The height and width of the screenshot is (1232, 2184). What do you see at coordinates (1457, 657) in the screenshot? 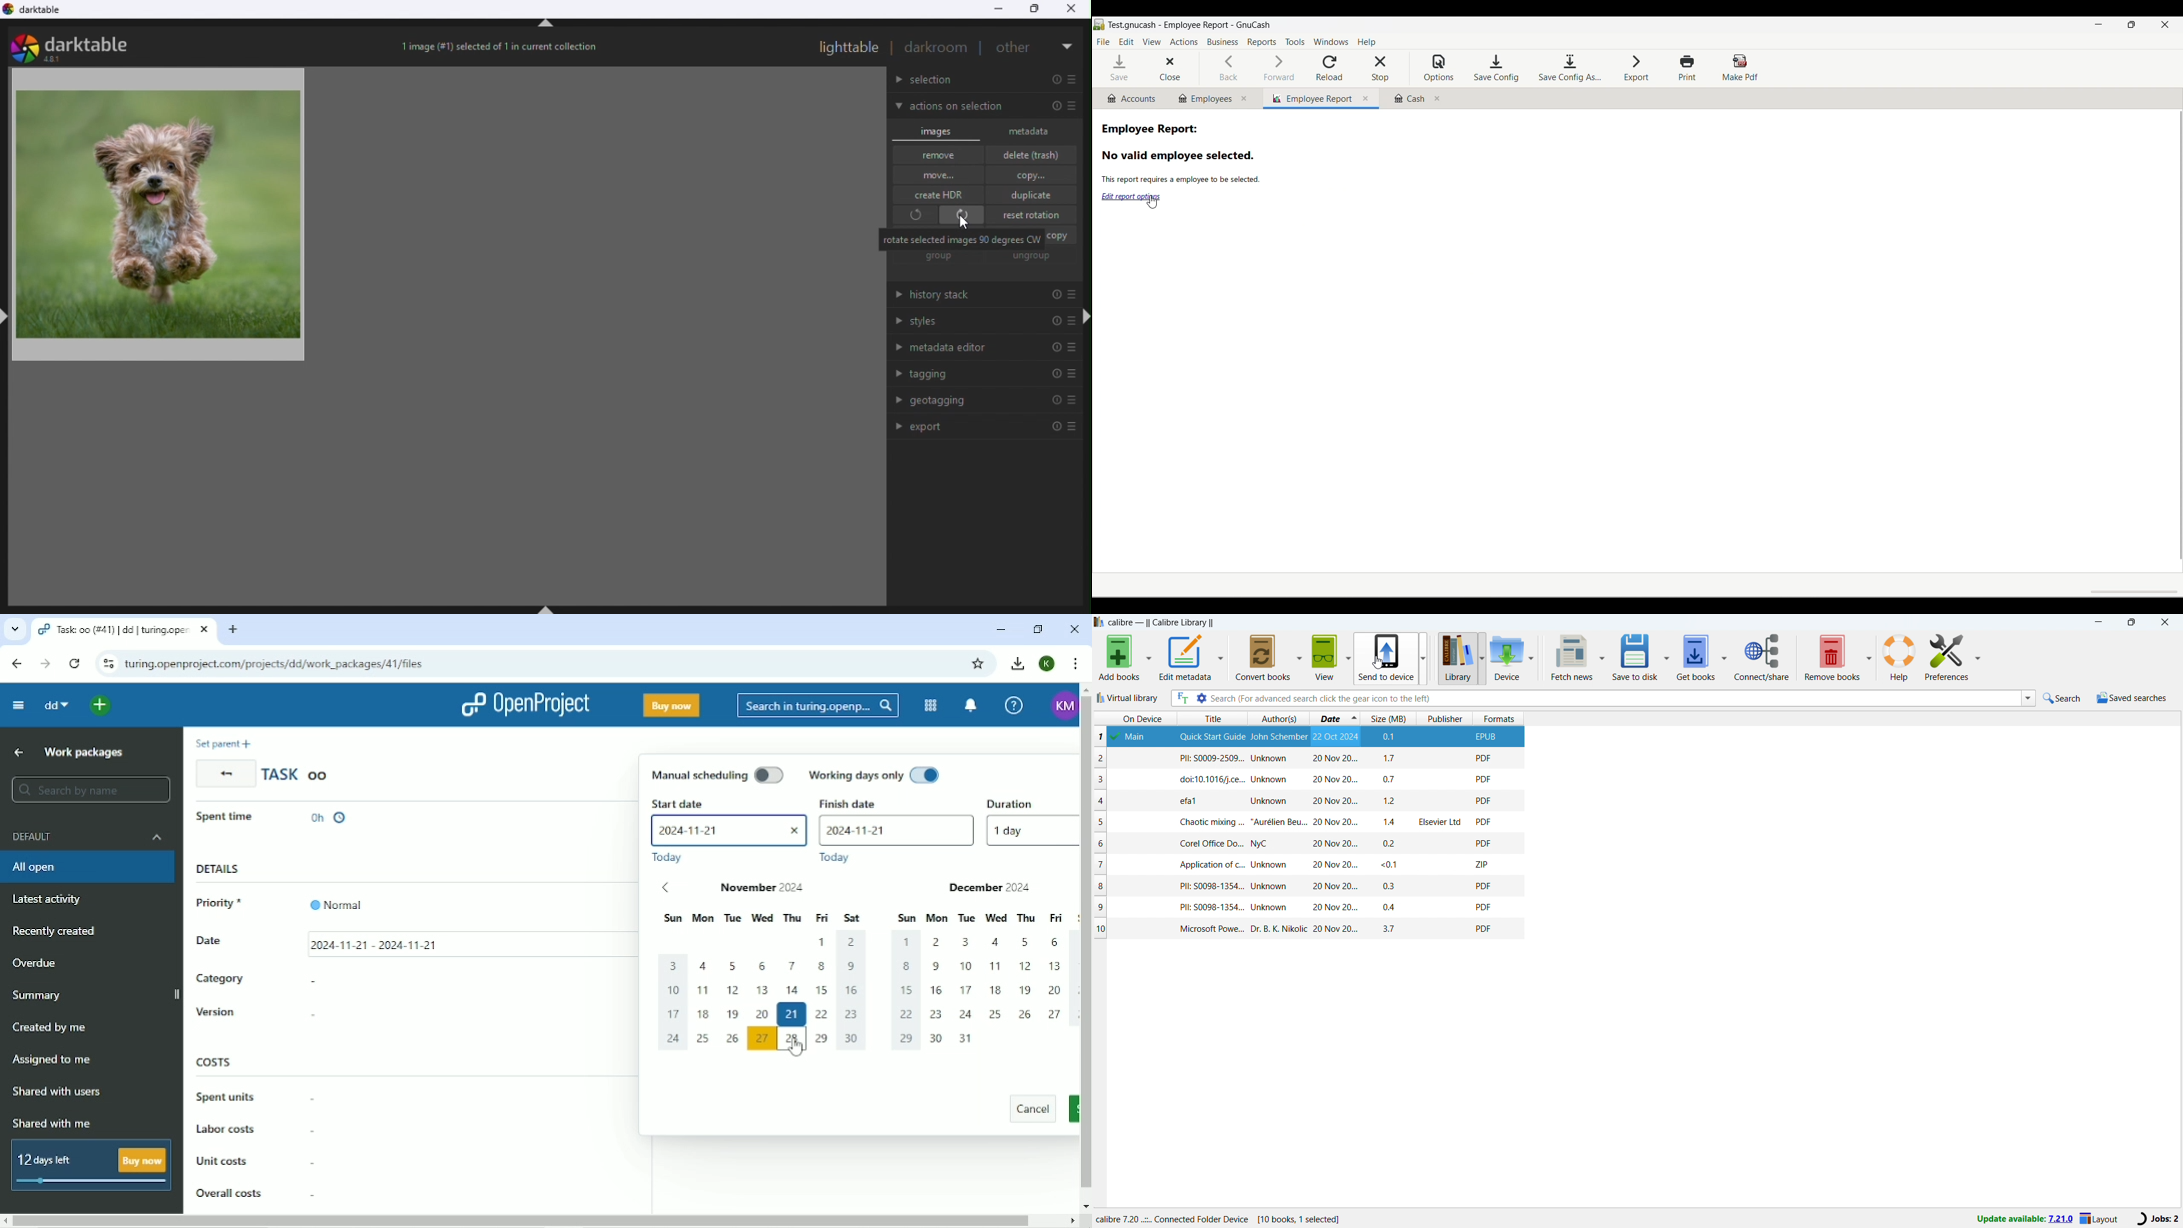
I see `library ` at bounding box center [1457, 657].